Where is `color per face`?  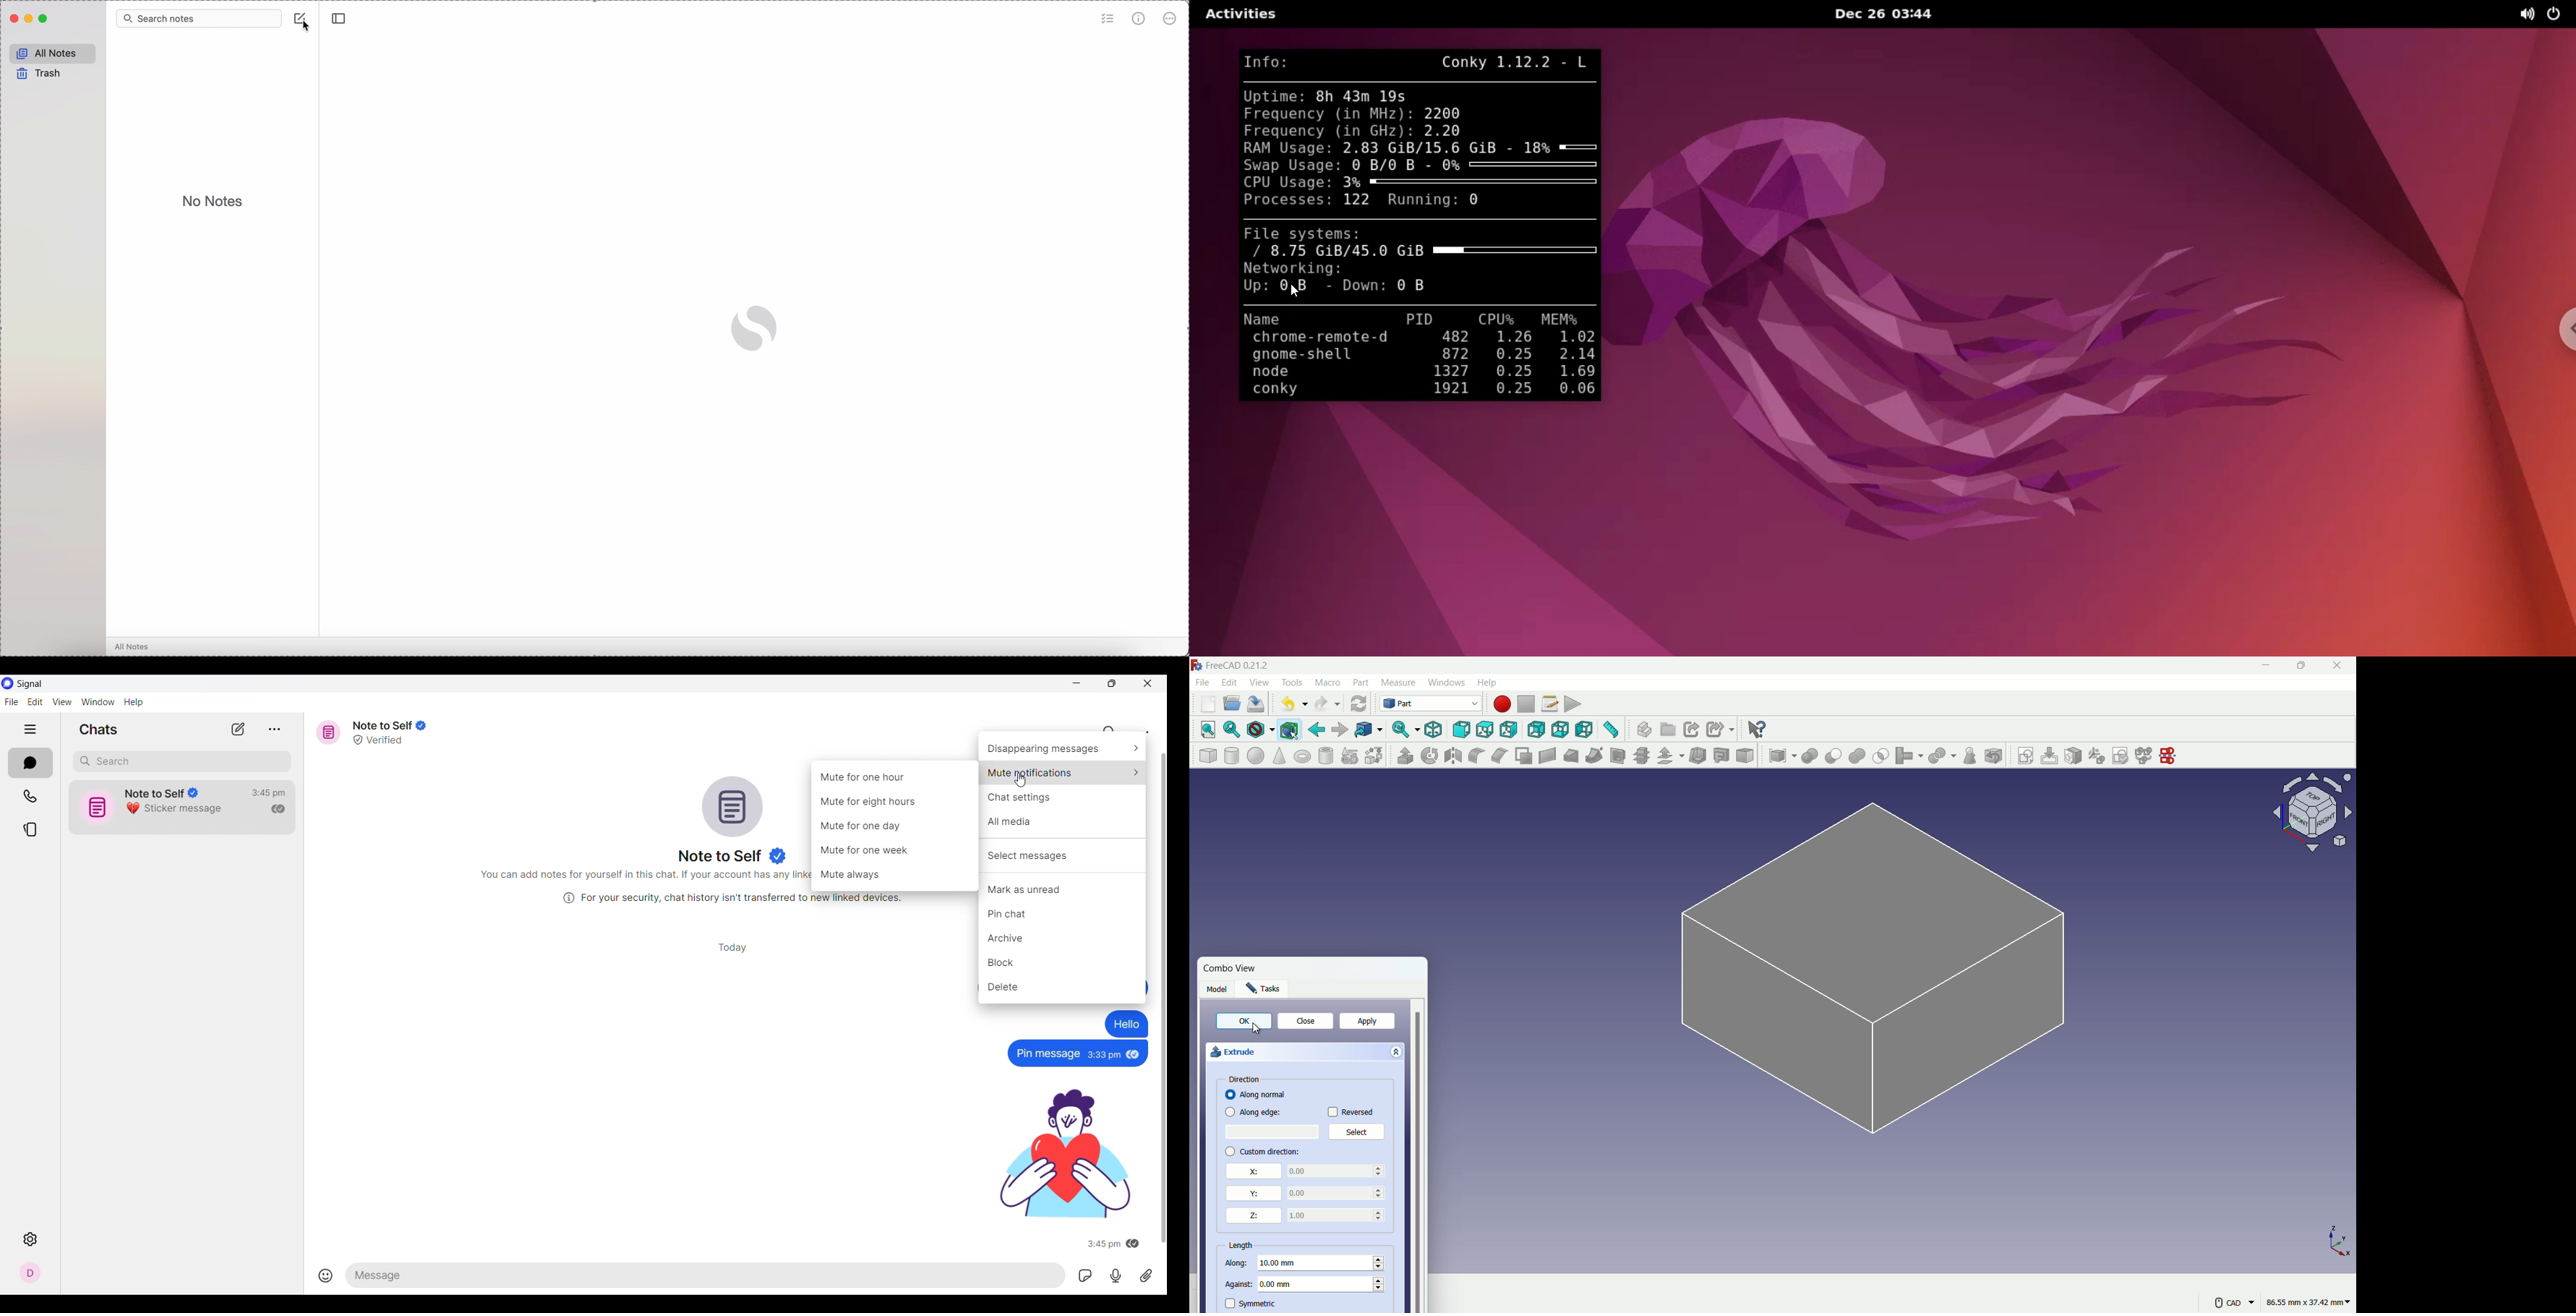
color per face is located at coordinates (1746, 756).